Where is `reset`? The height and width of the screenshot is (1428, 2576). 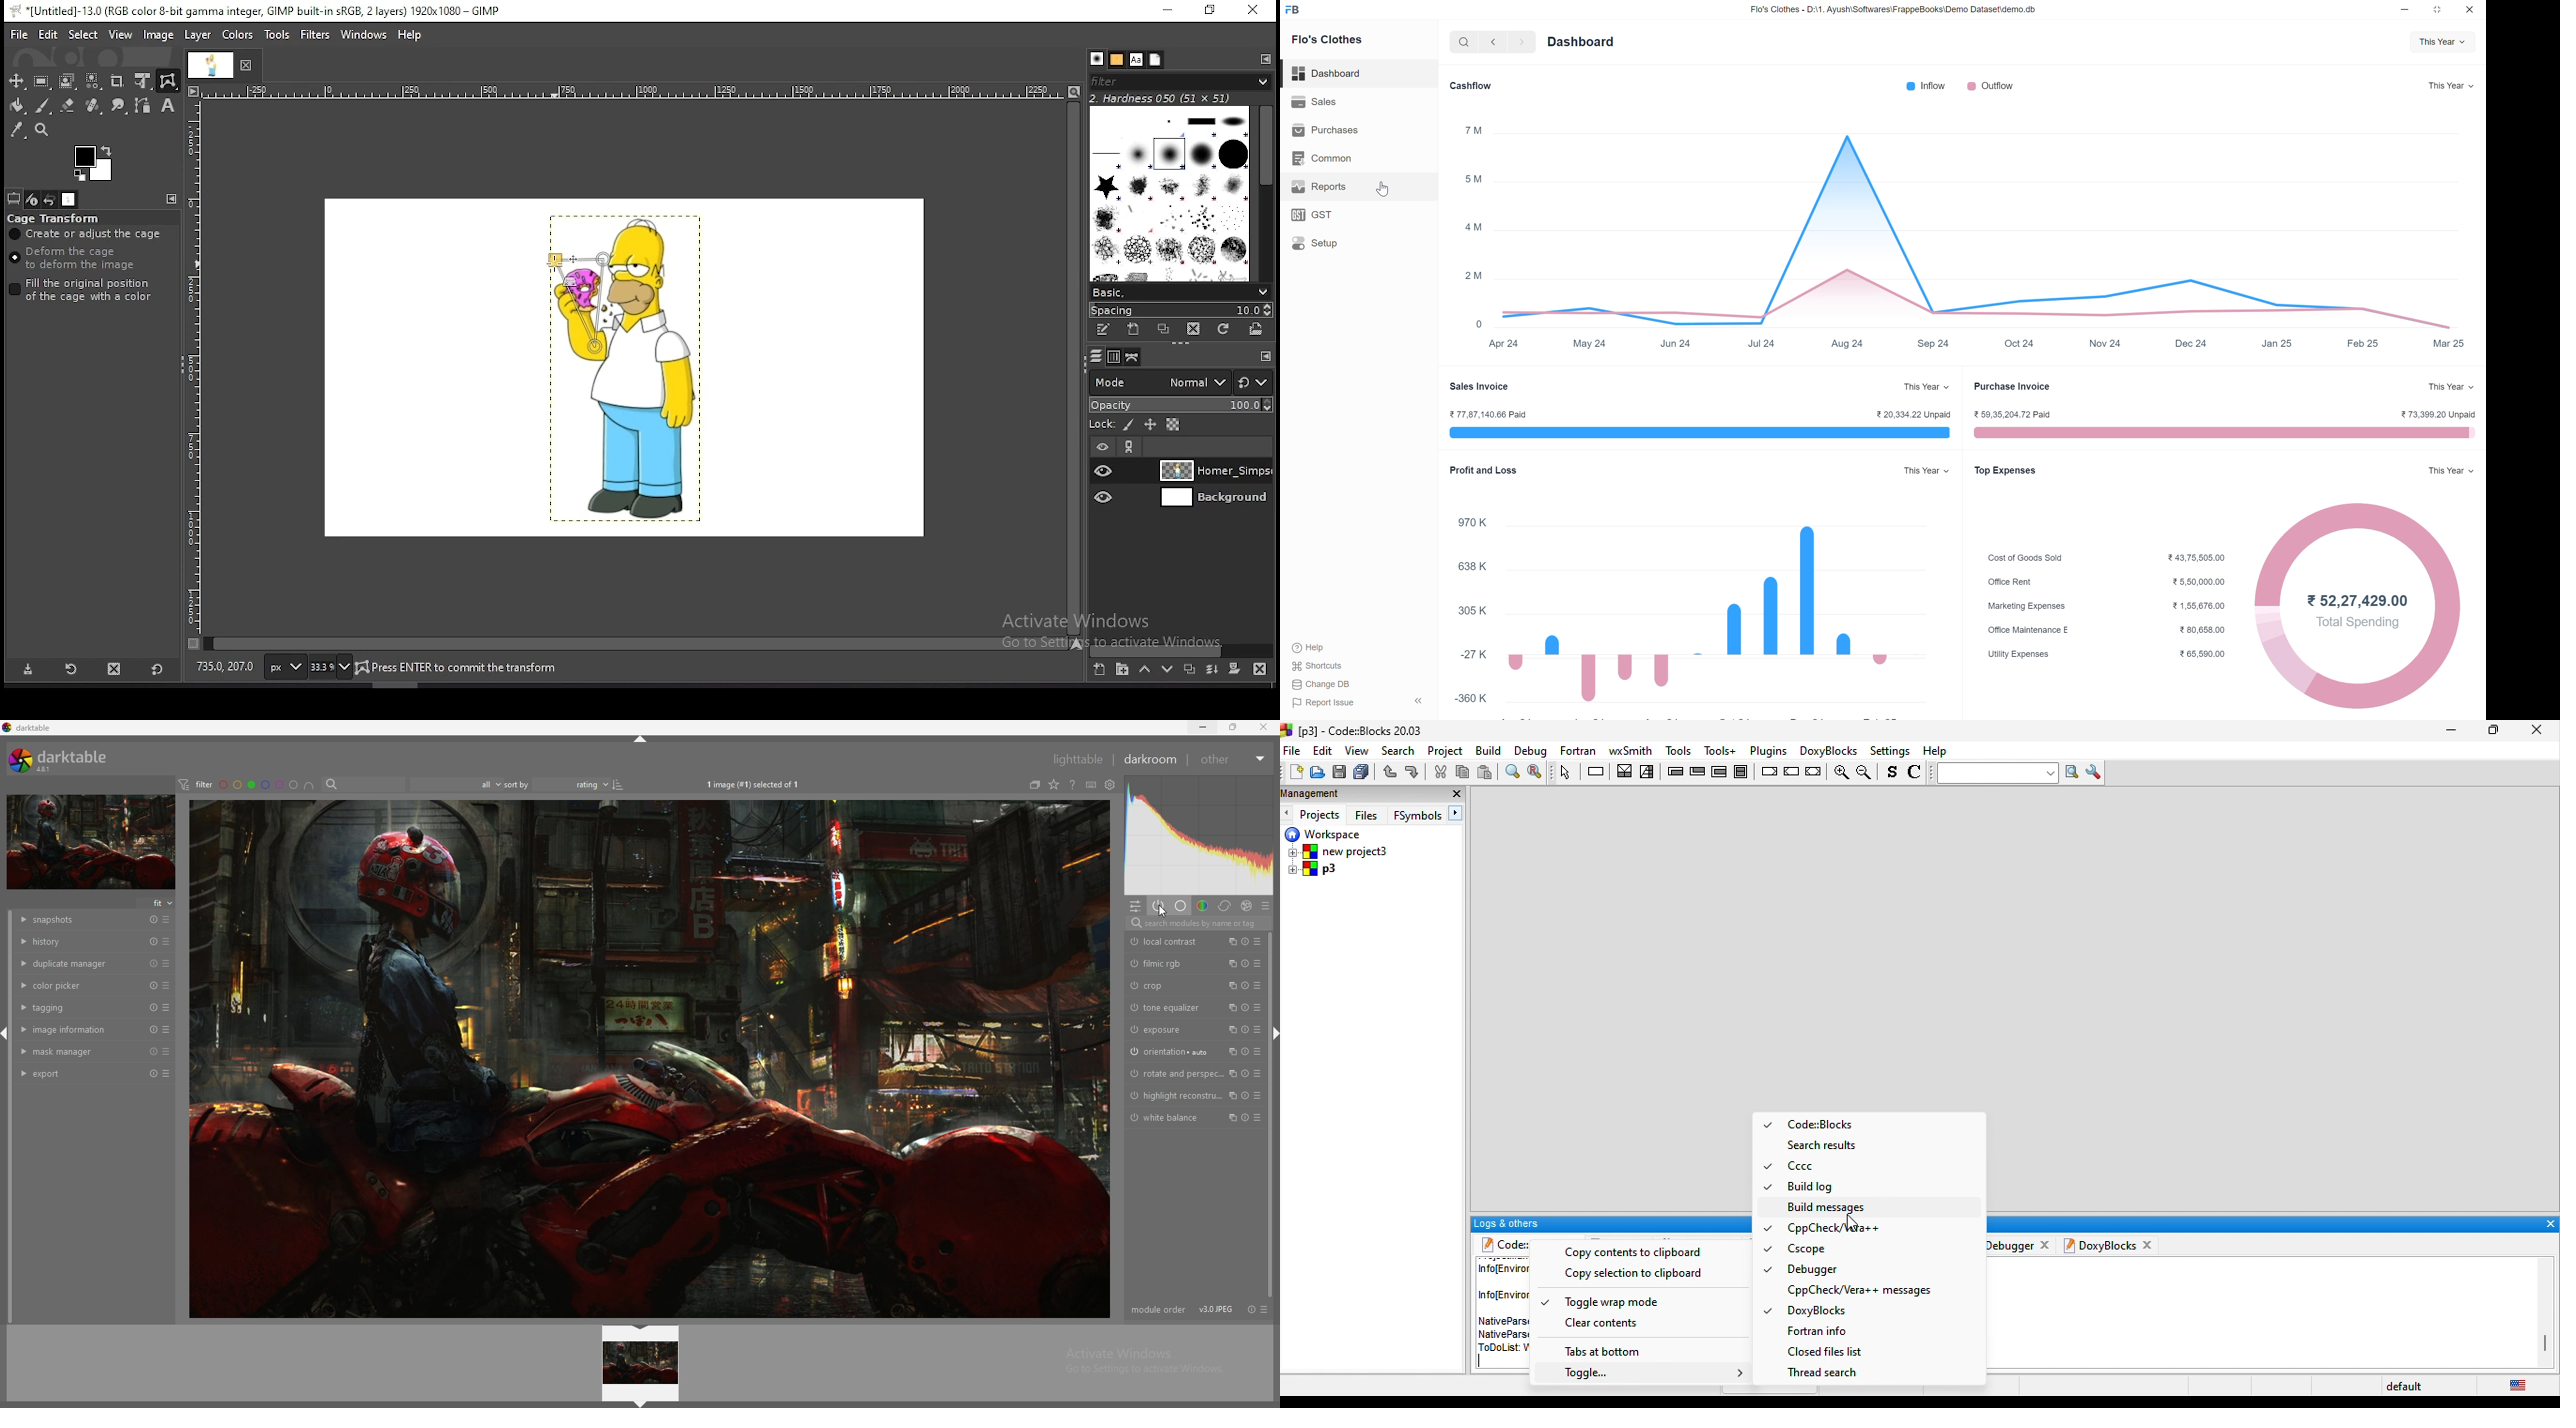 reset is located at coordinates (1243, 1029).